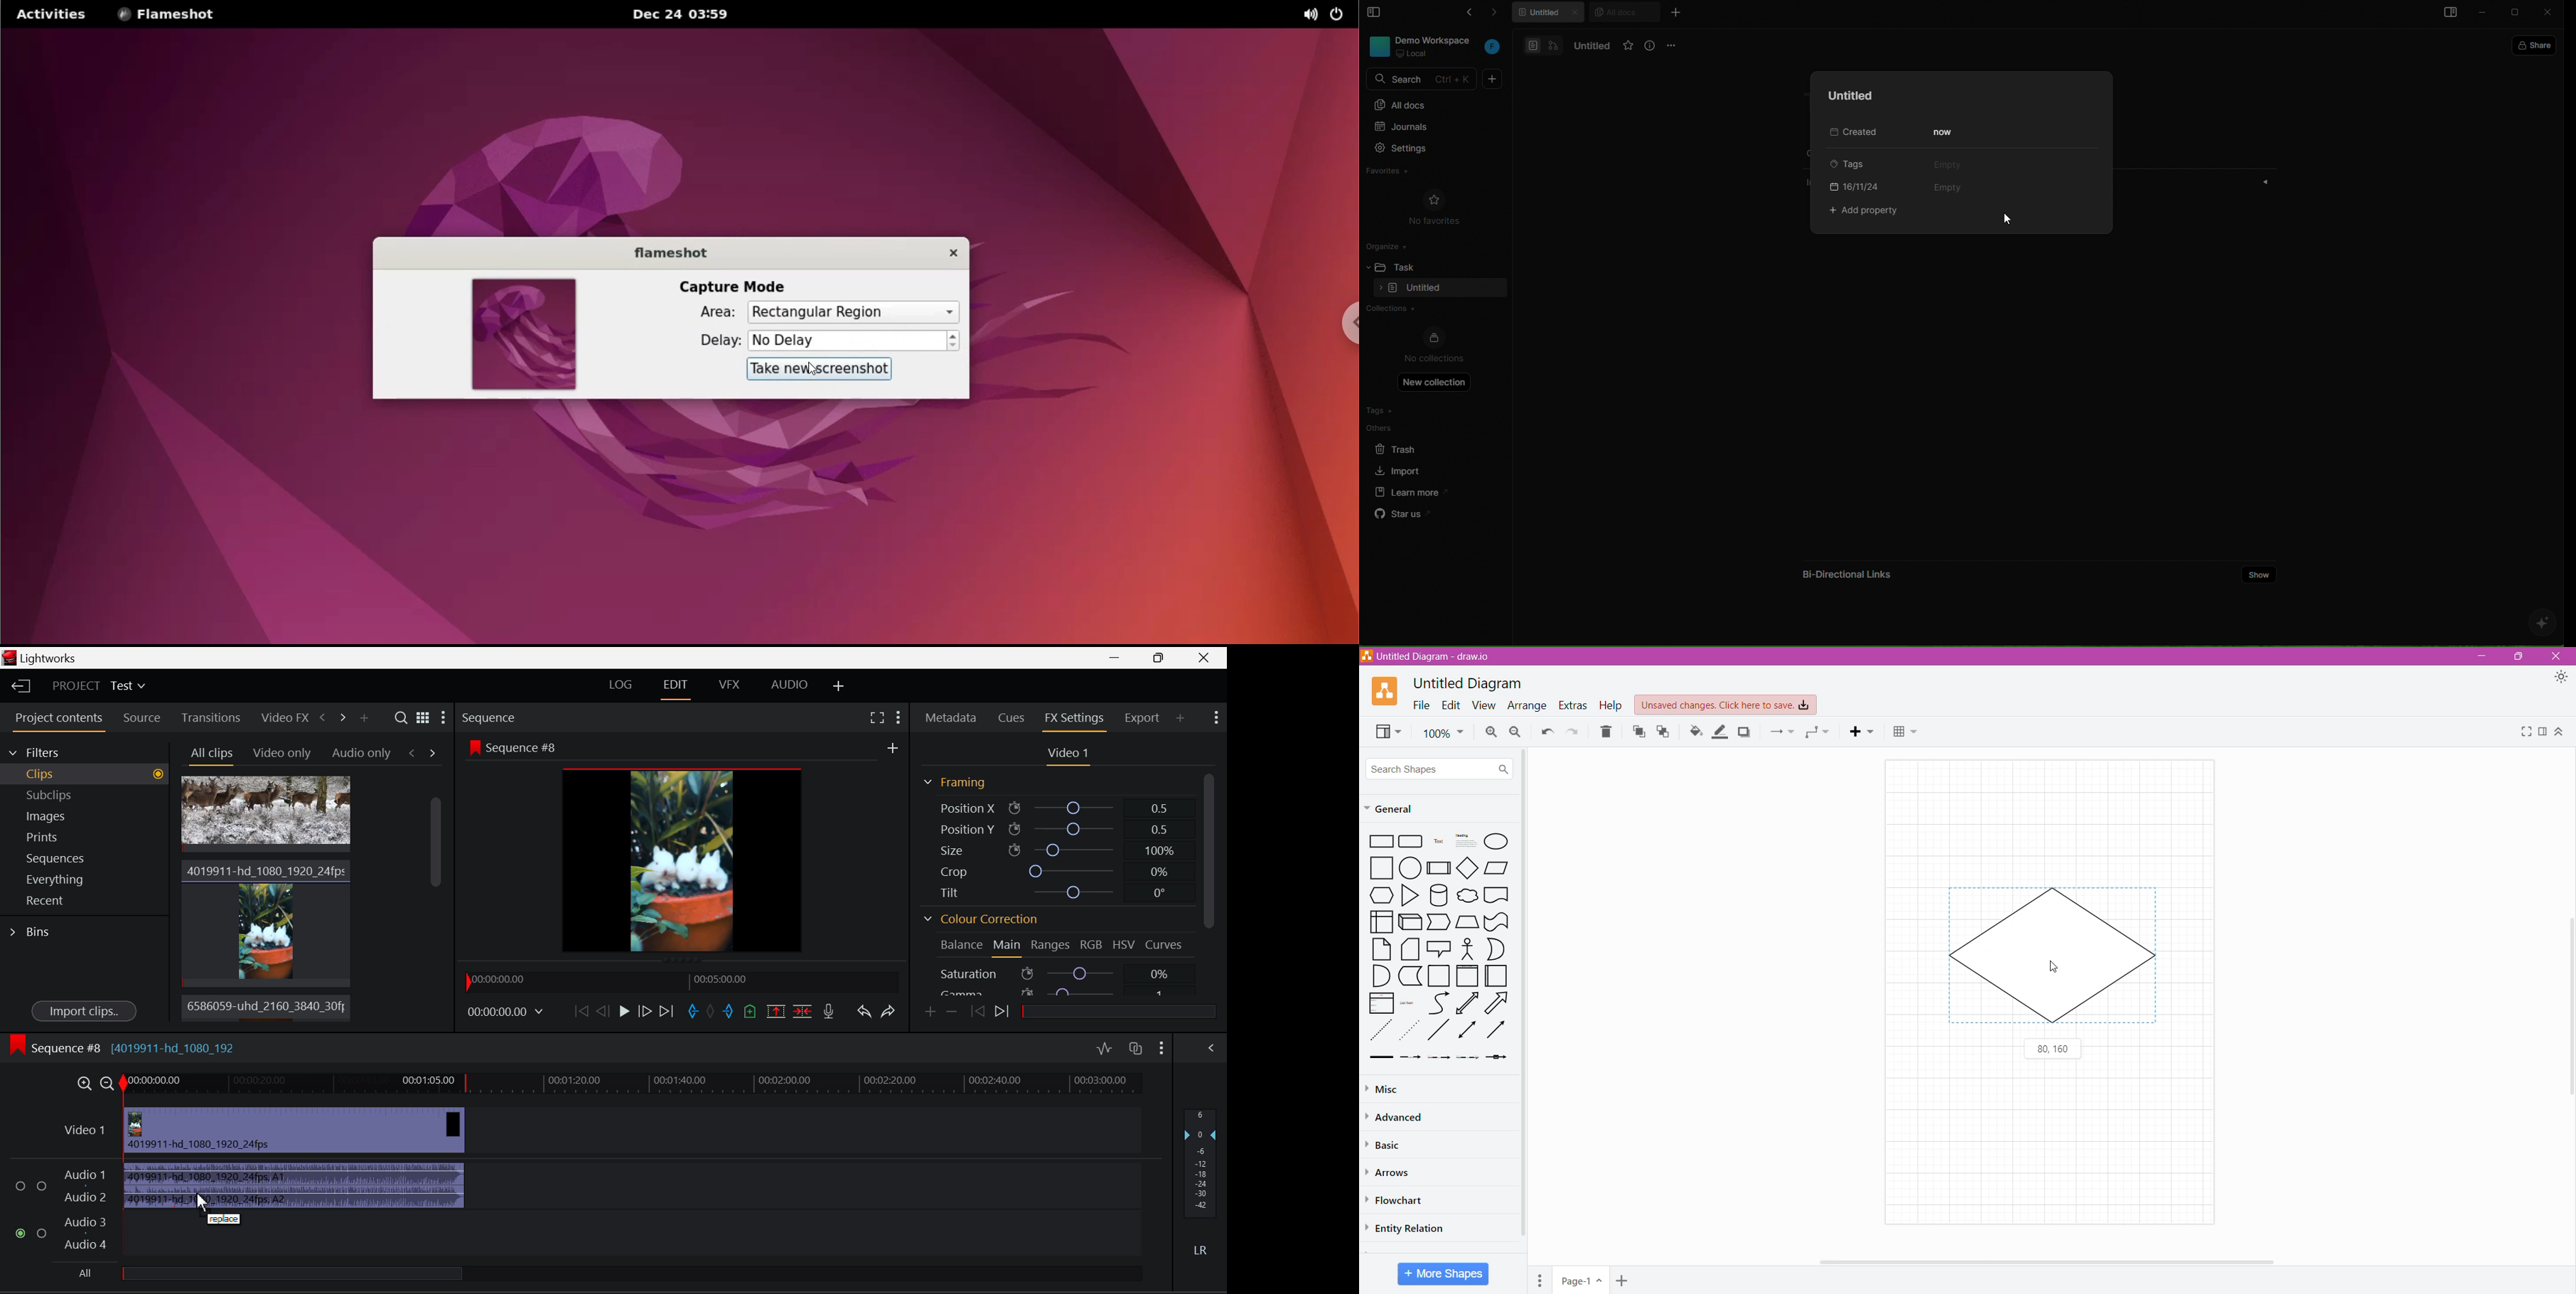 The image size is (2576, 1316). I want to click on Undo, so click(1546, 732).